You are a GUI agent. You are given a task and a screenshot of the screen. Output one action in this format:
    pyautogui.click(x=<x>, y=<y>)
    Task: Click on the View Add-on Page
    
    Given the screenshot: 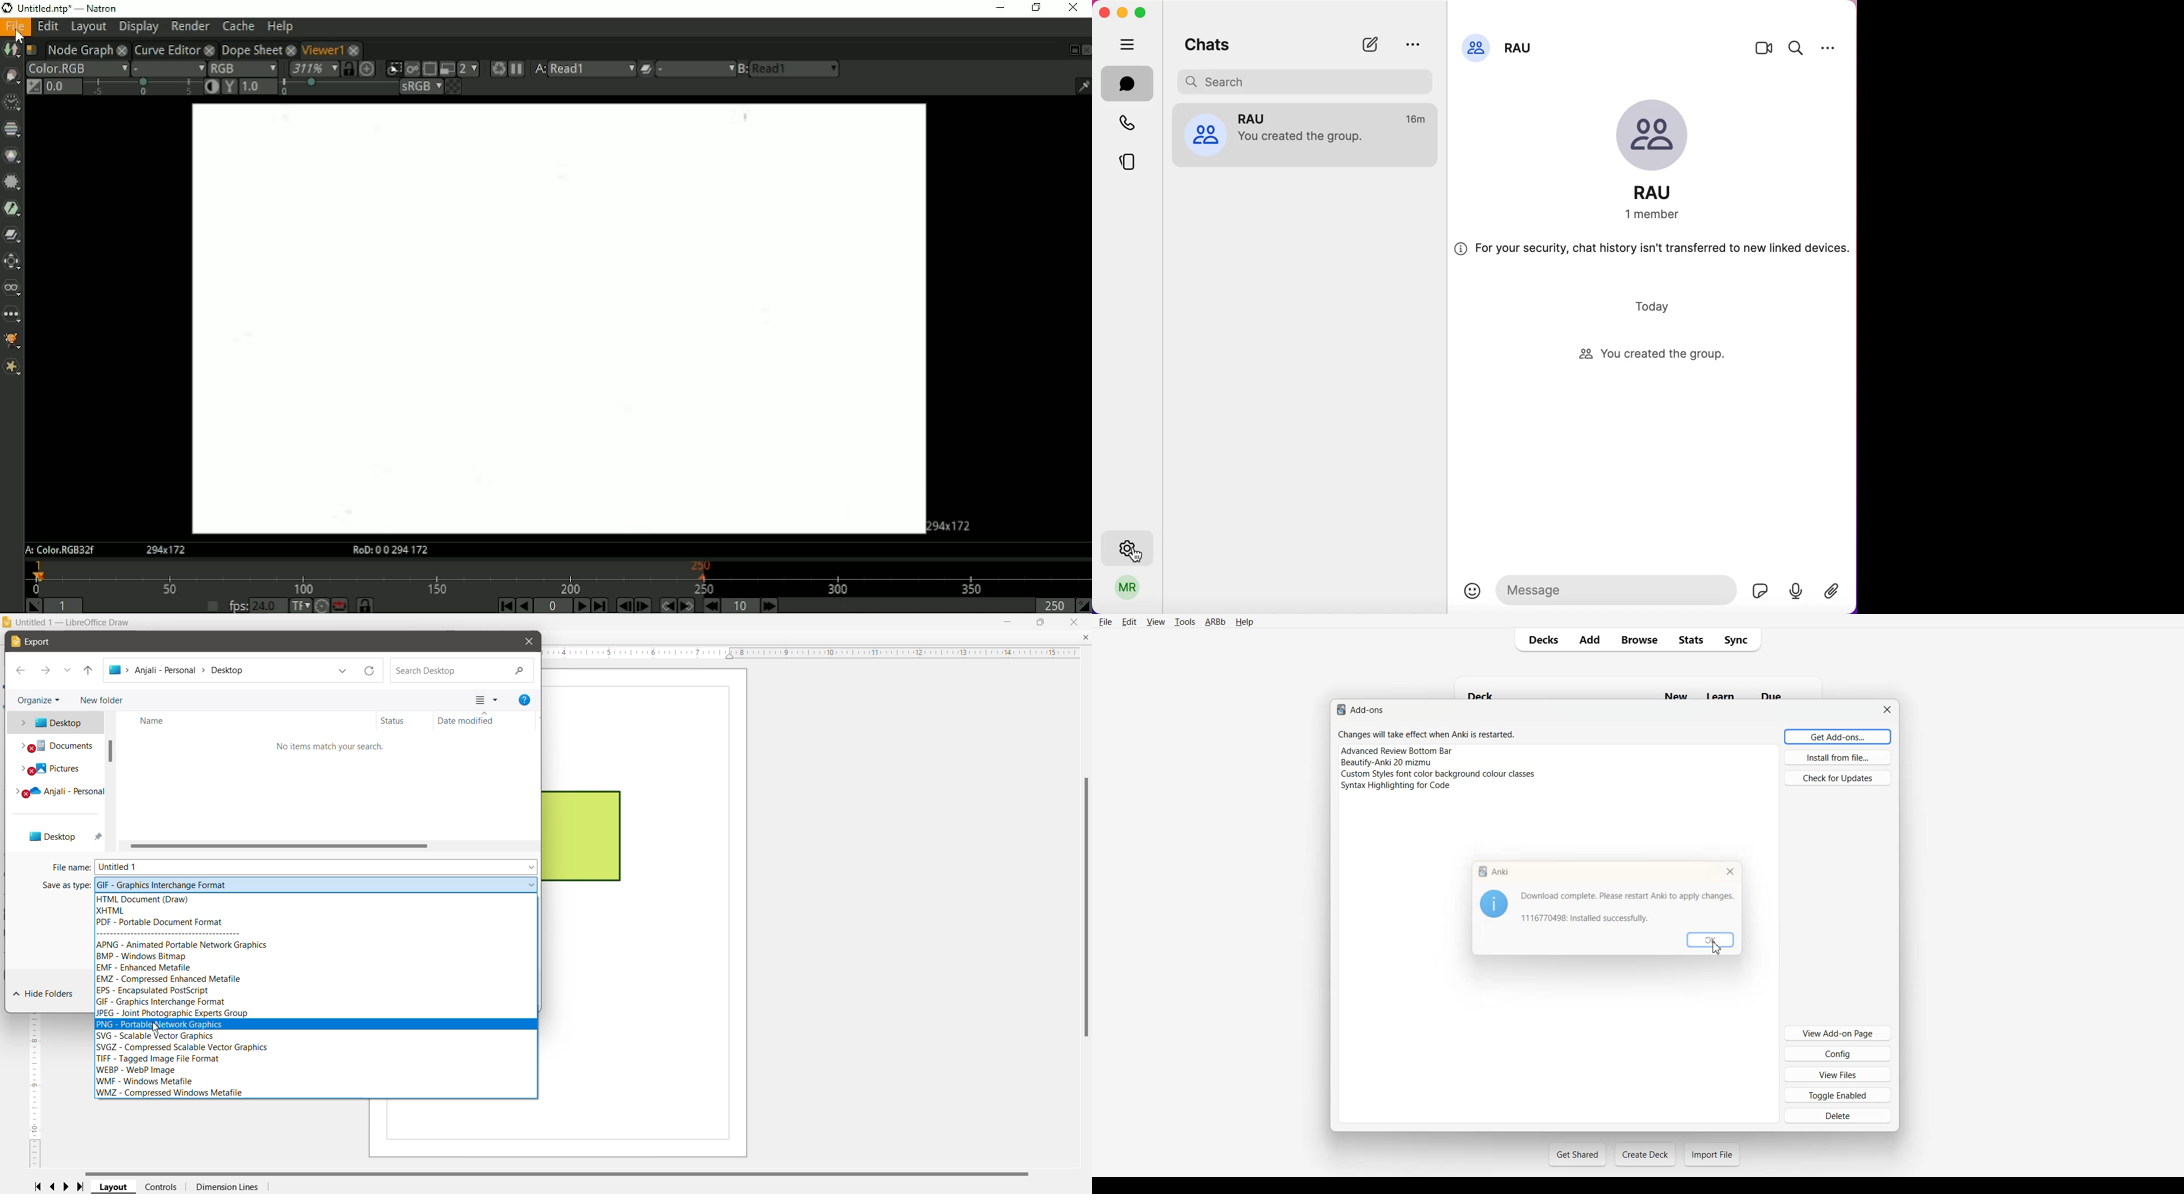 What is the action you would take?
    pyautogui.click(x=1838, y=1032)
    